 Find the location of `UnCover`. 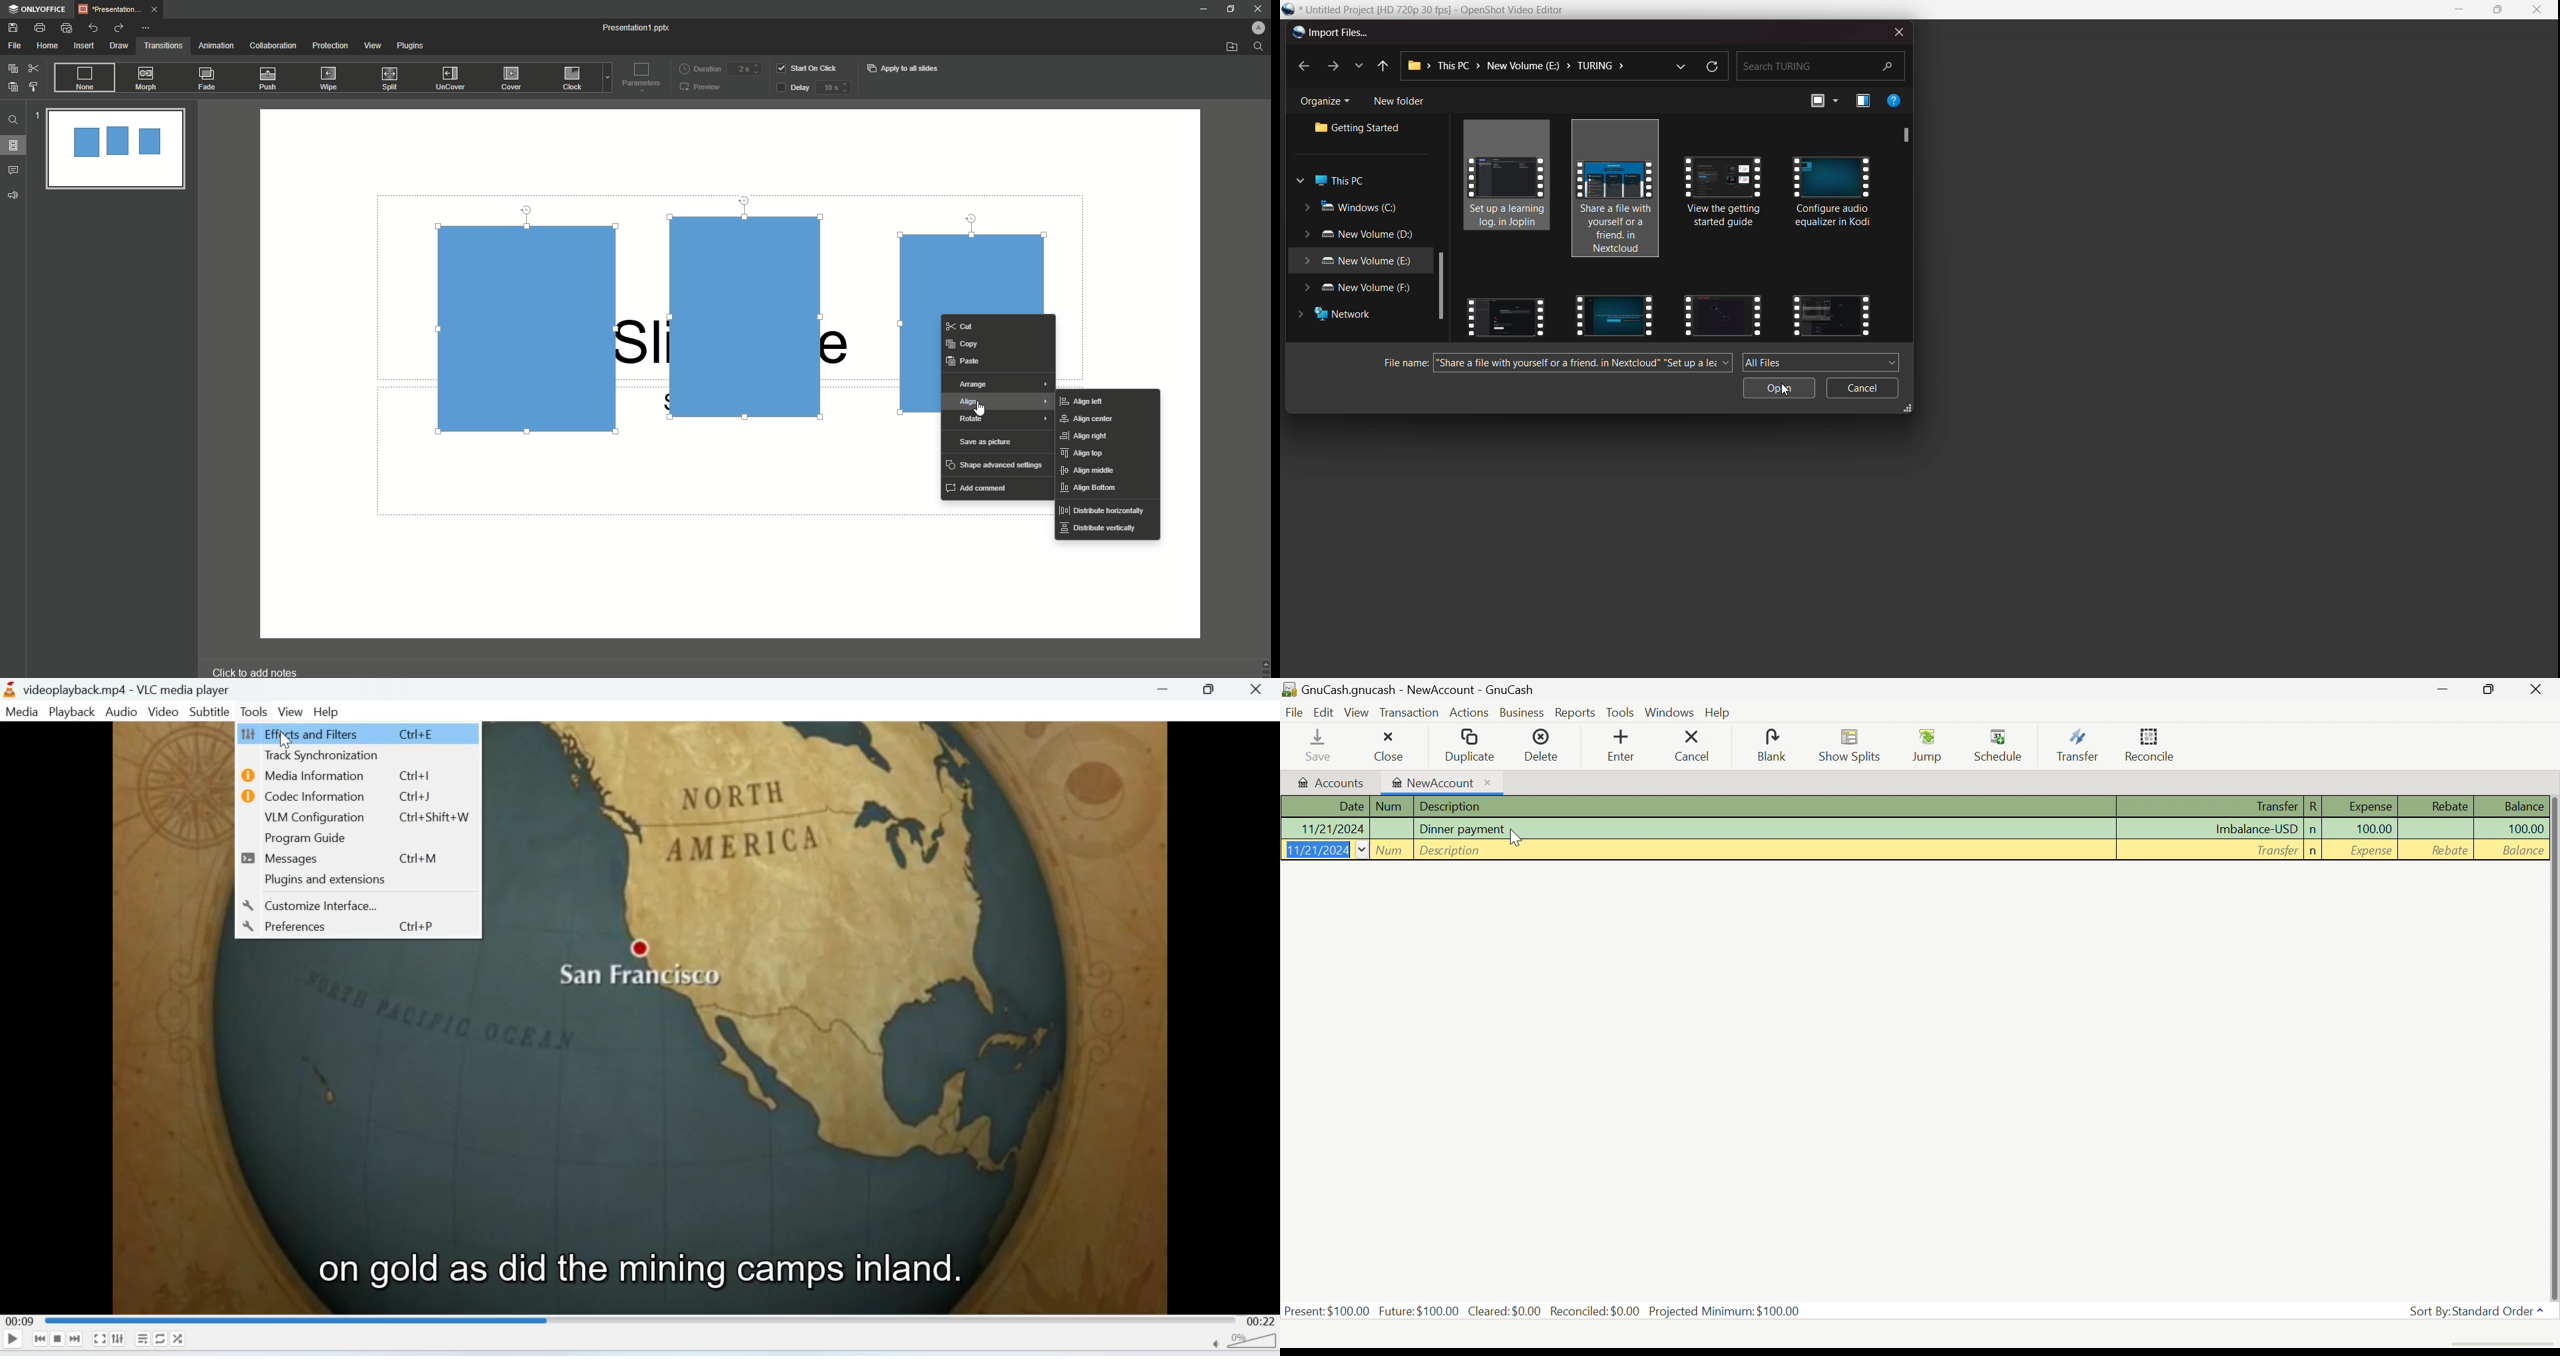

UnCover is located at coordinates (455, 79).